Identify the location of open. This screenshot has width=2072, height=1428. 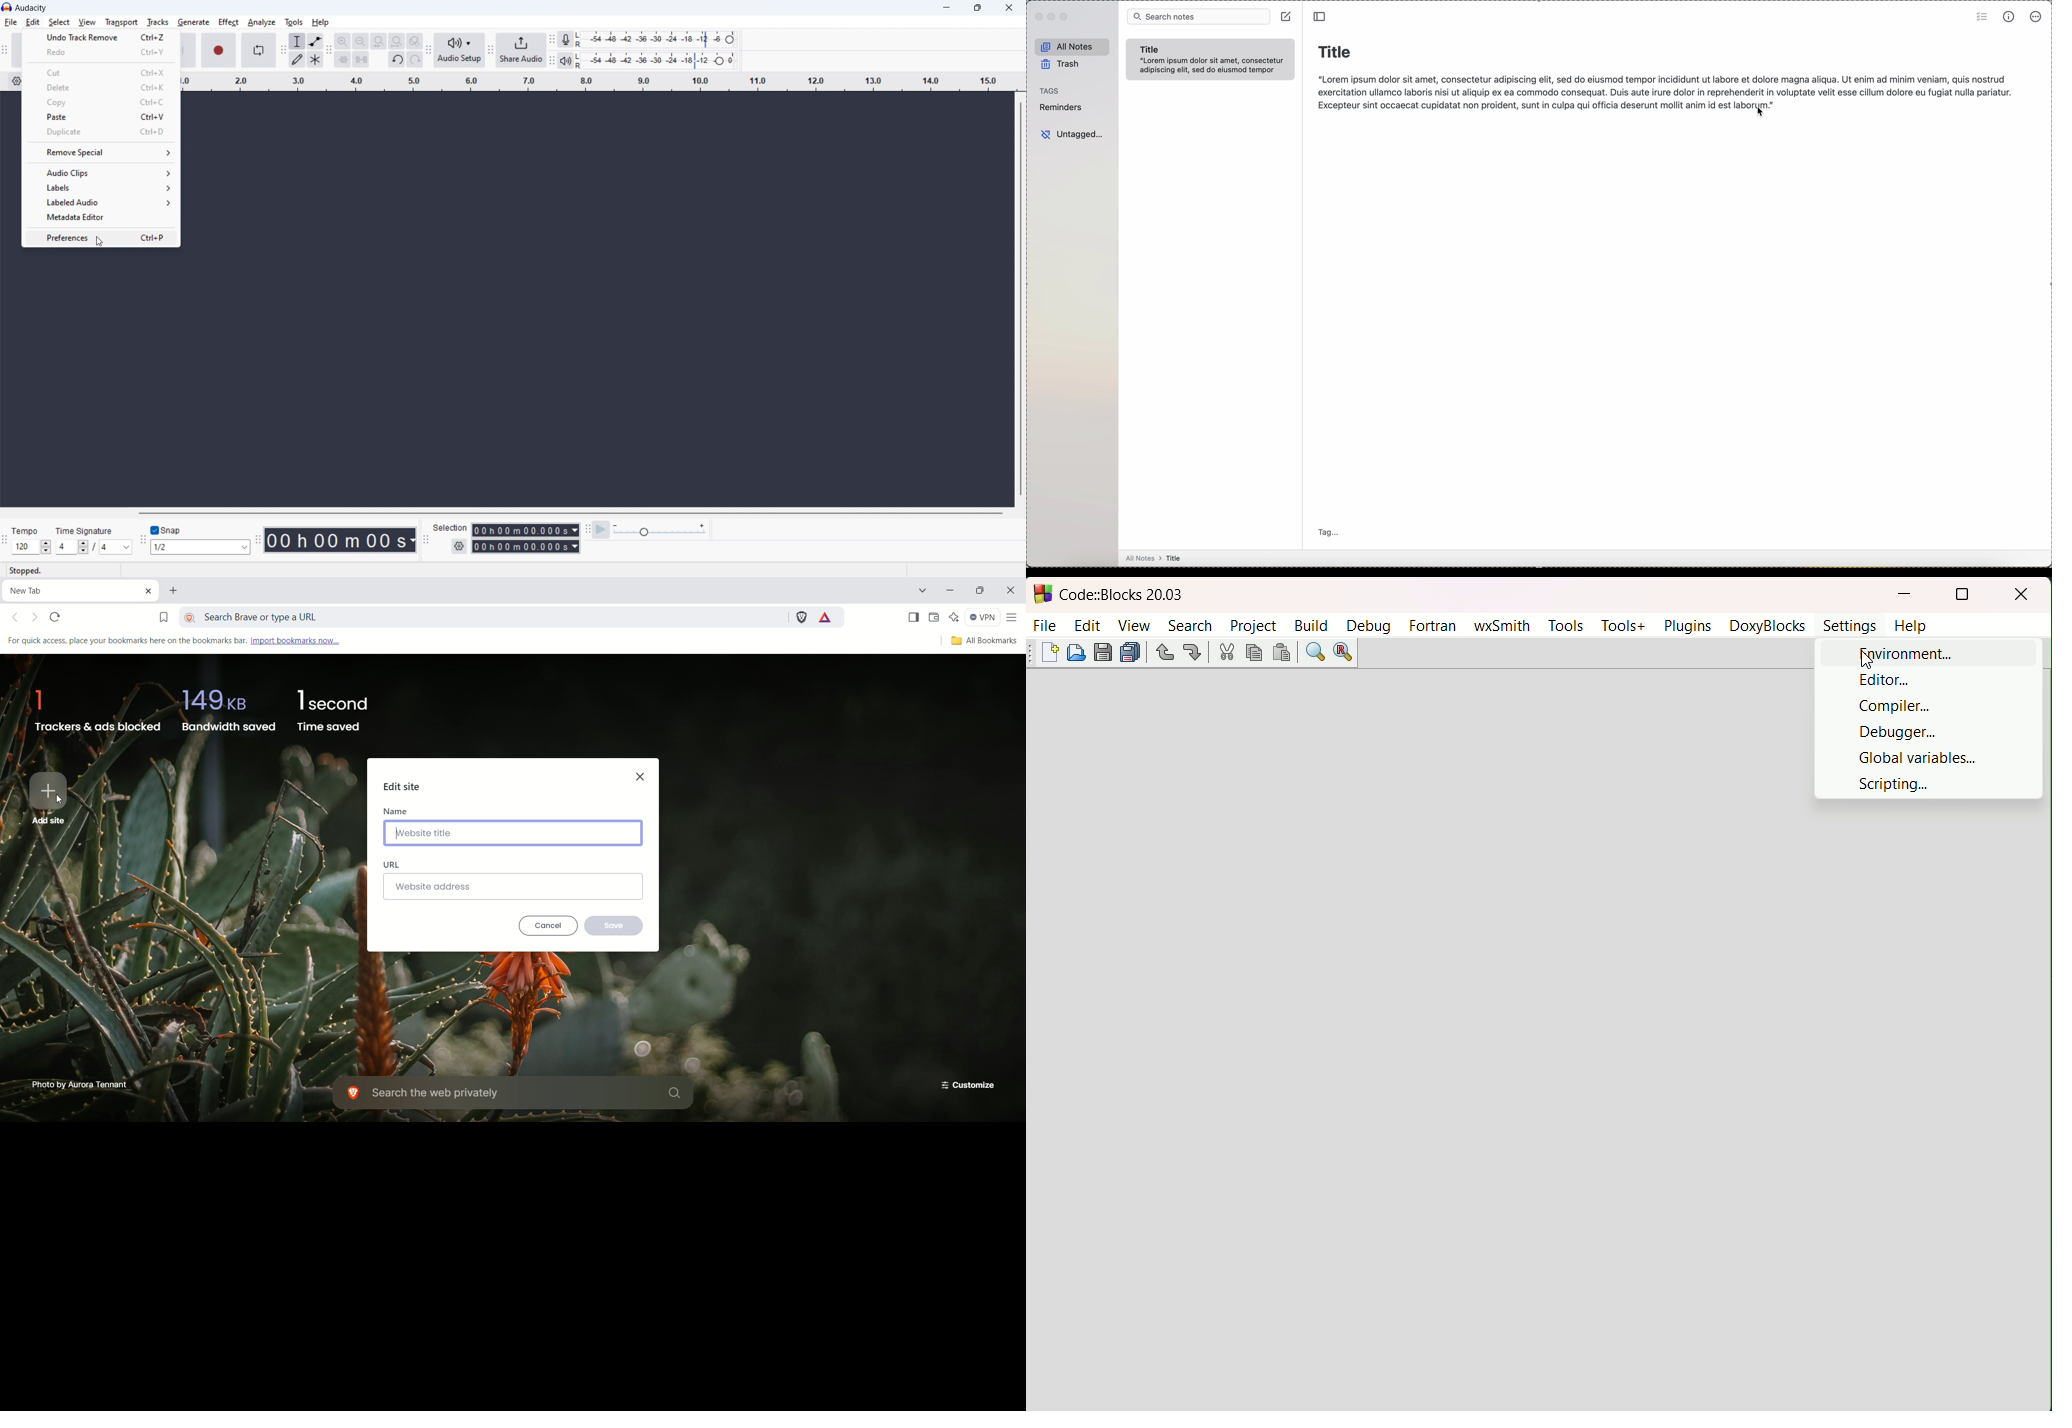
(1077, 653).